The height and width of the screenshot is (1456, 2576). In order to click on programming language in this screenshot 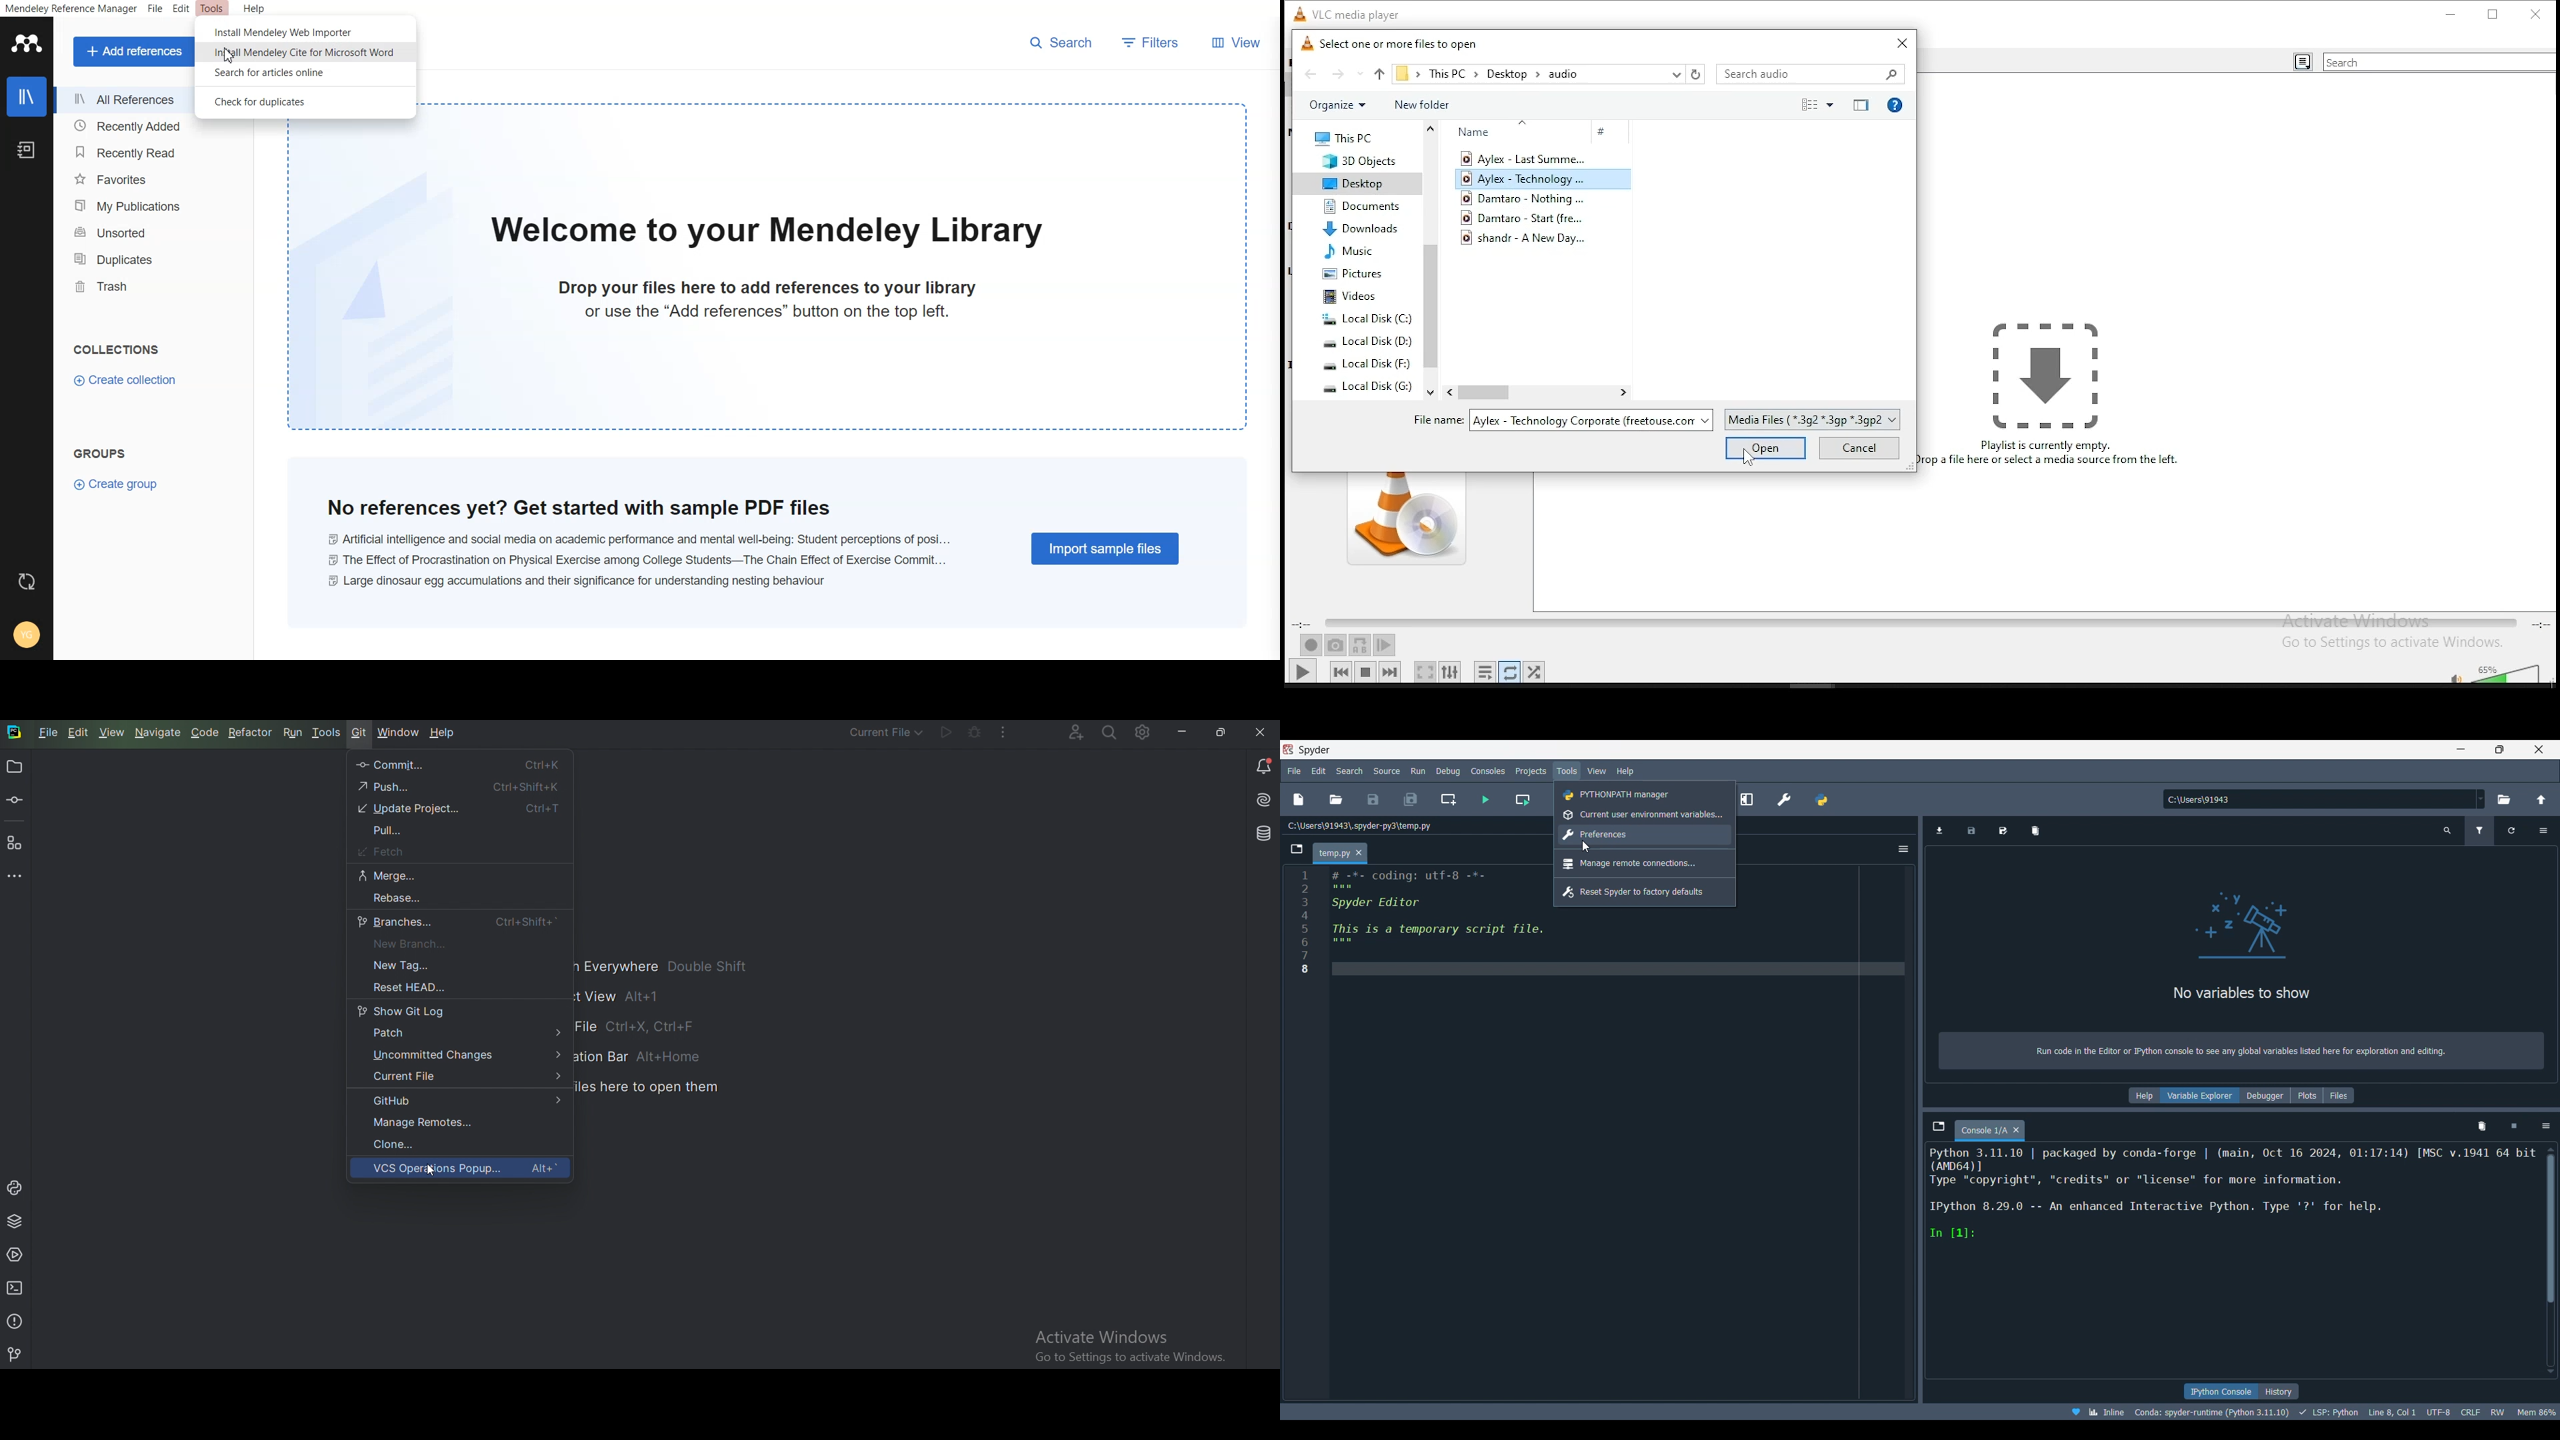, I will do `click(2331, 1411)`.